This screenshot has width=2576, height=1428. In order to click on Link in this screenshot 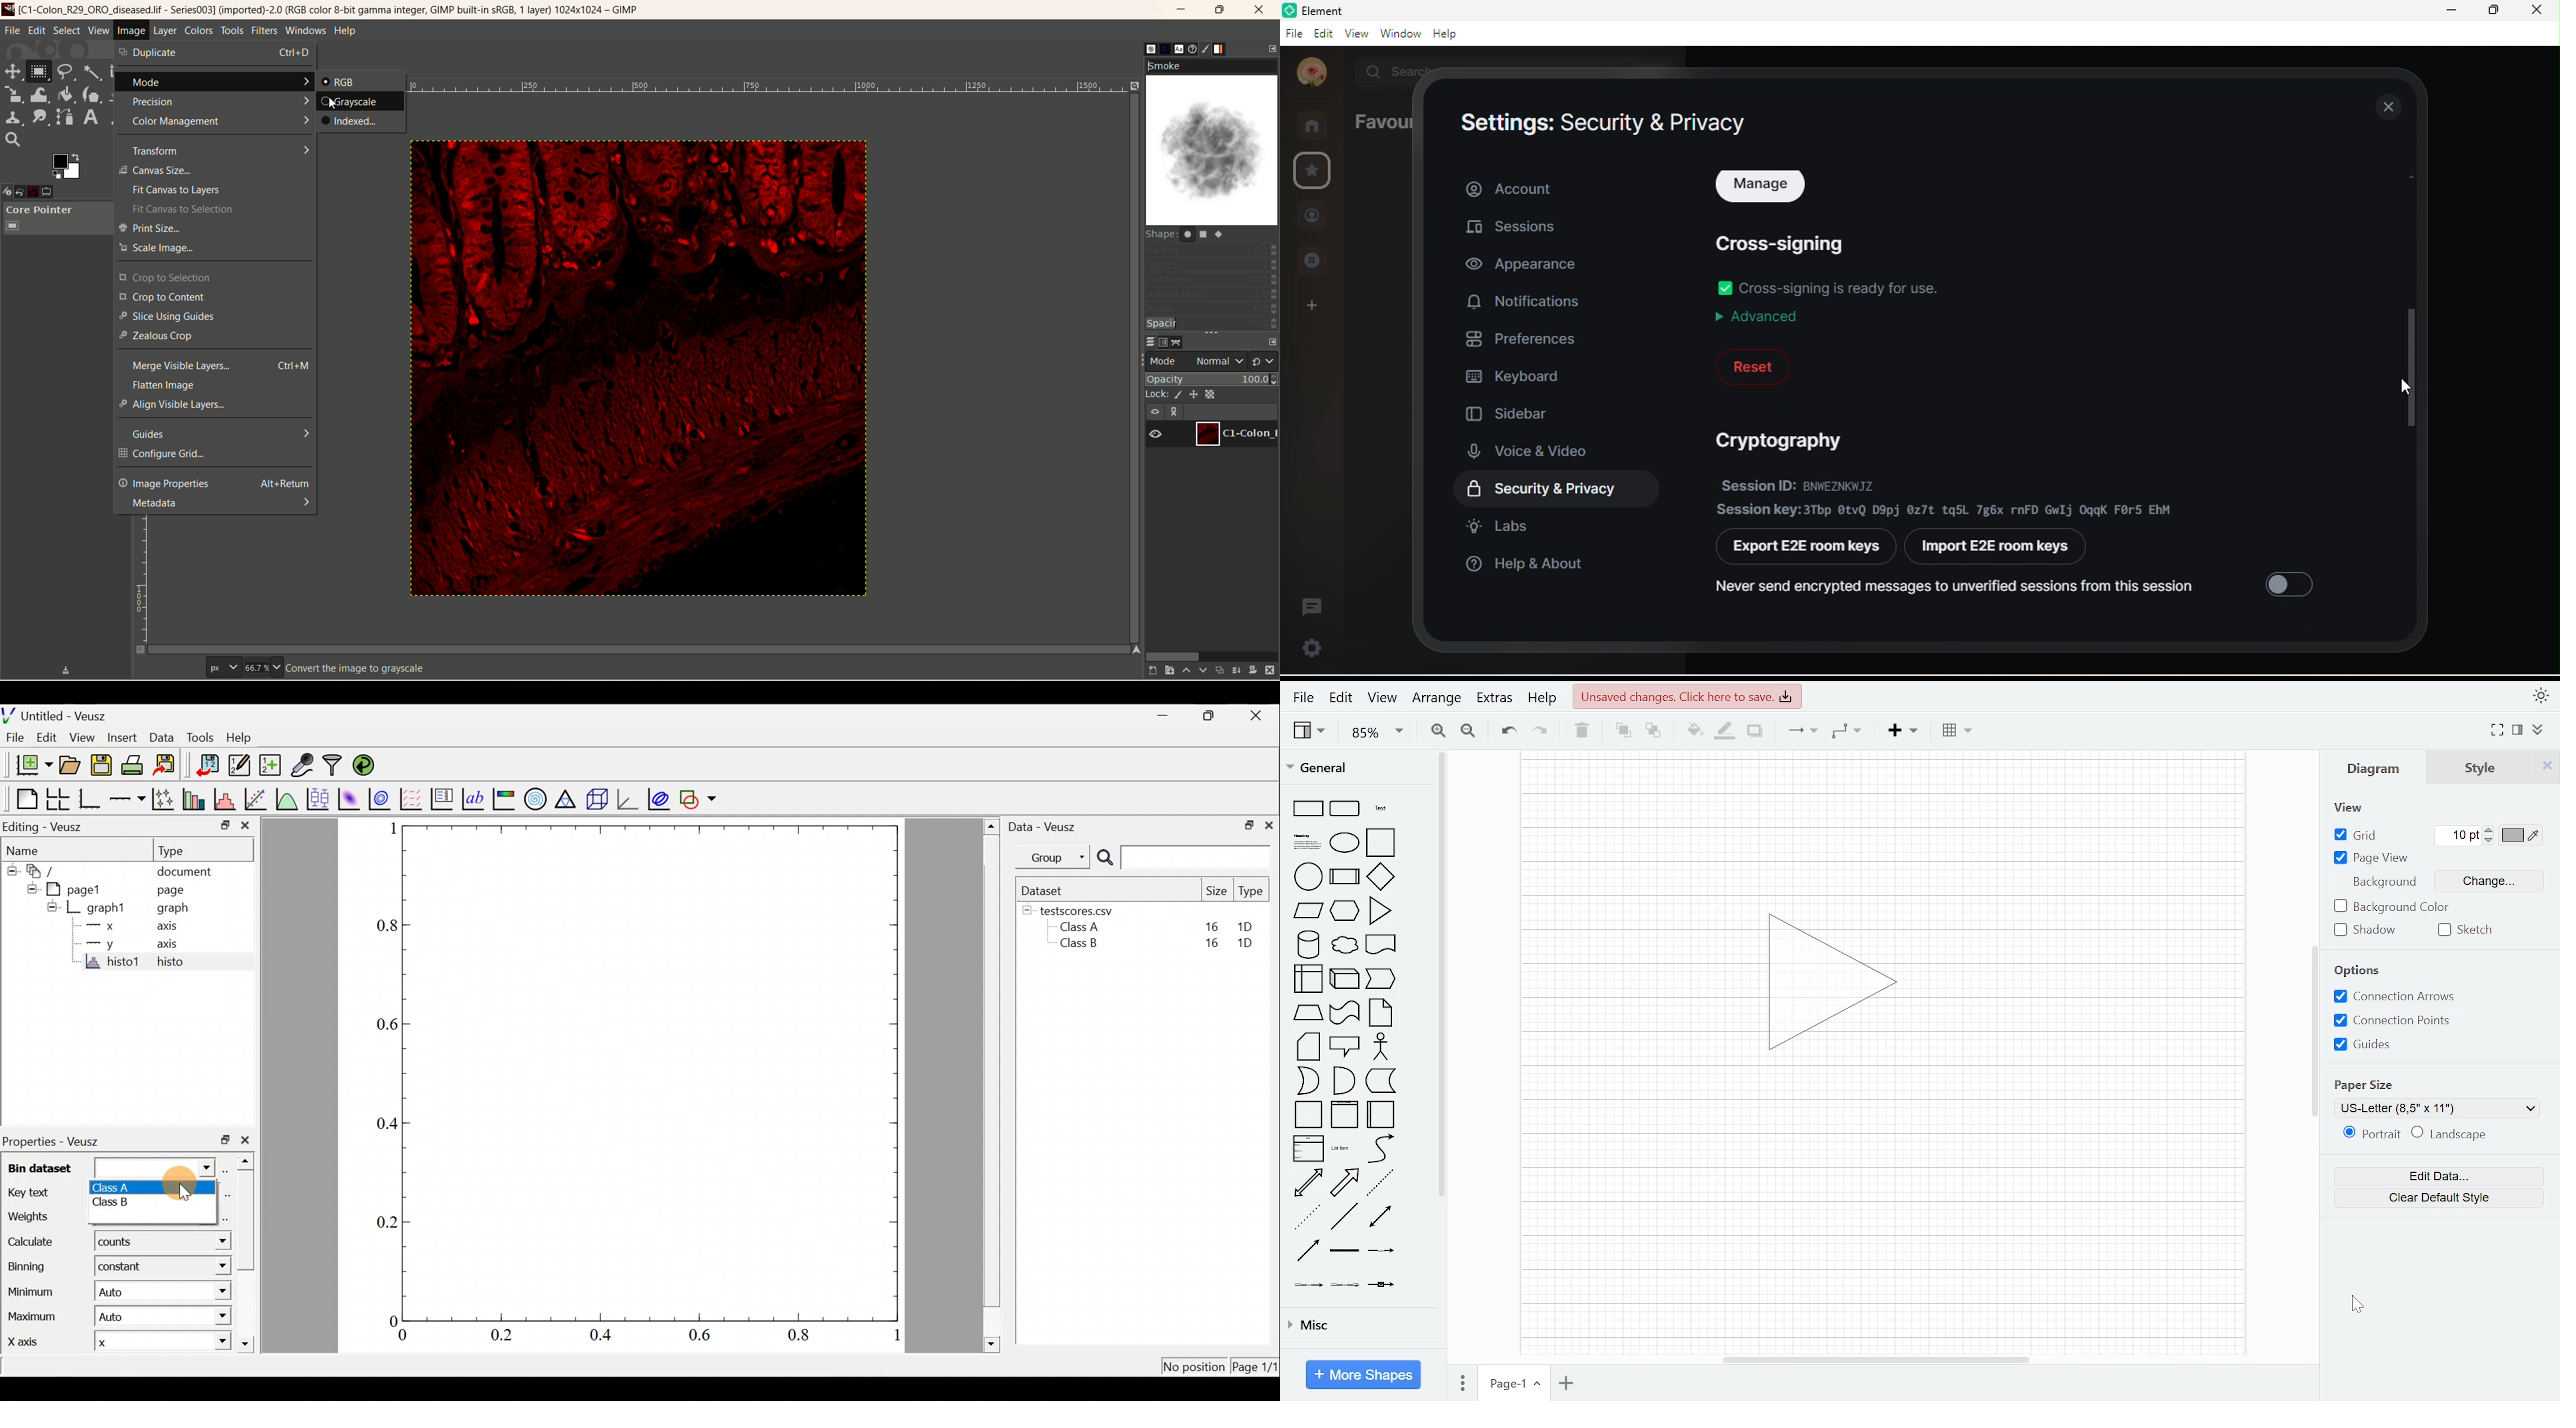, I will do `click(1344, 1250)`.